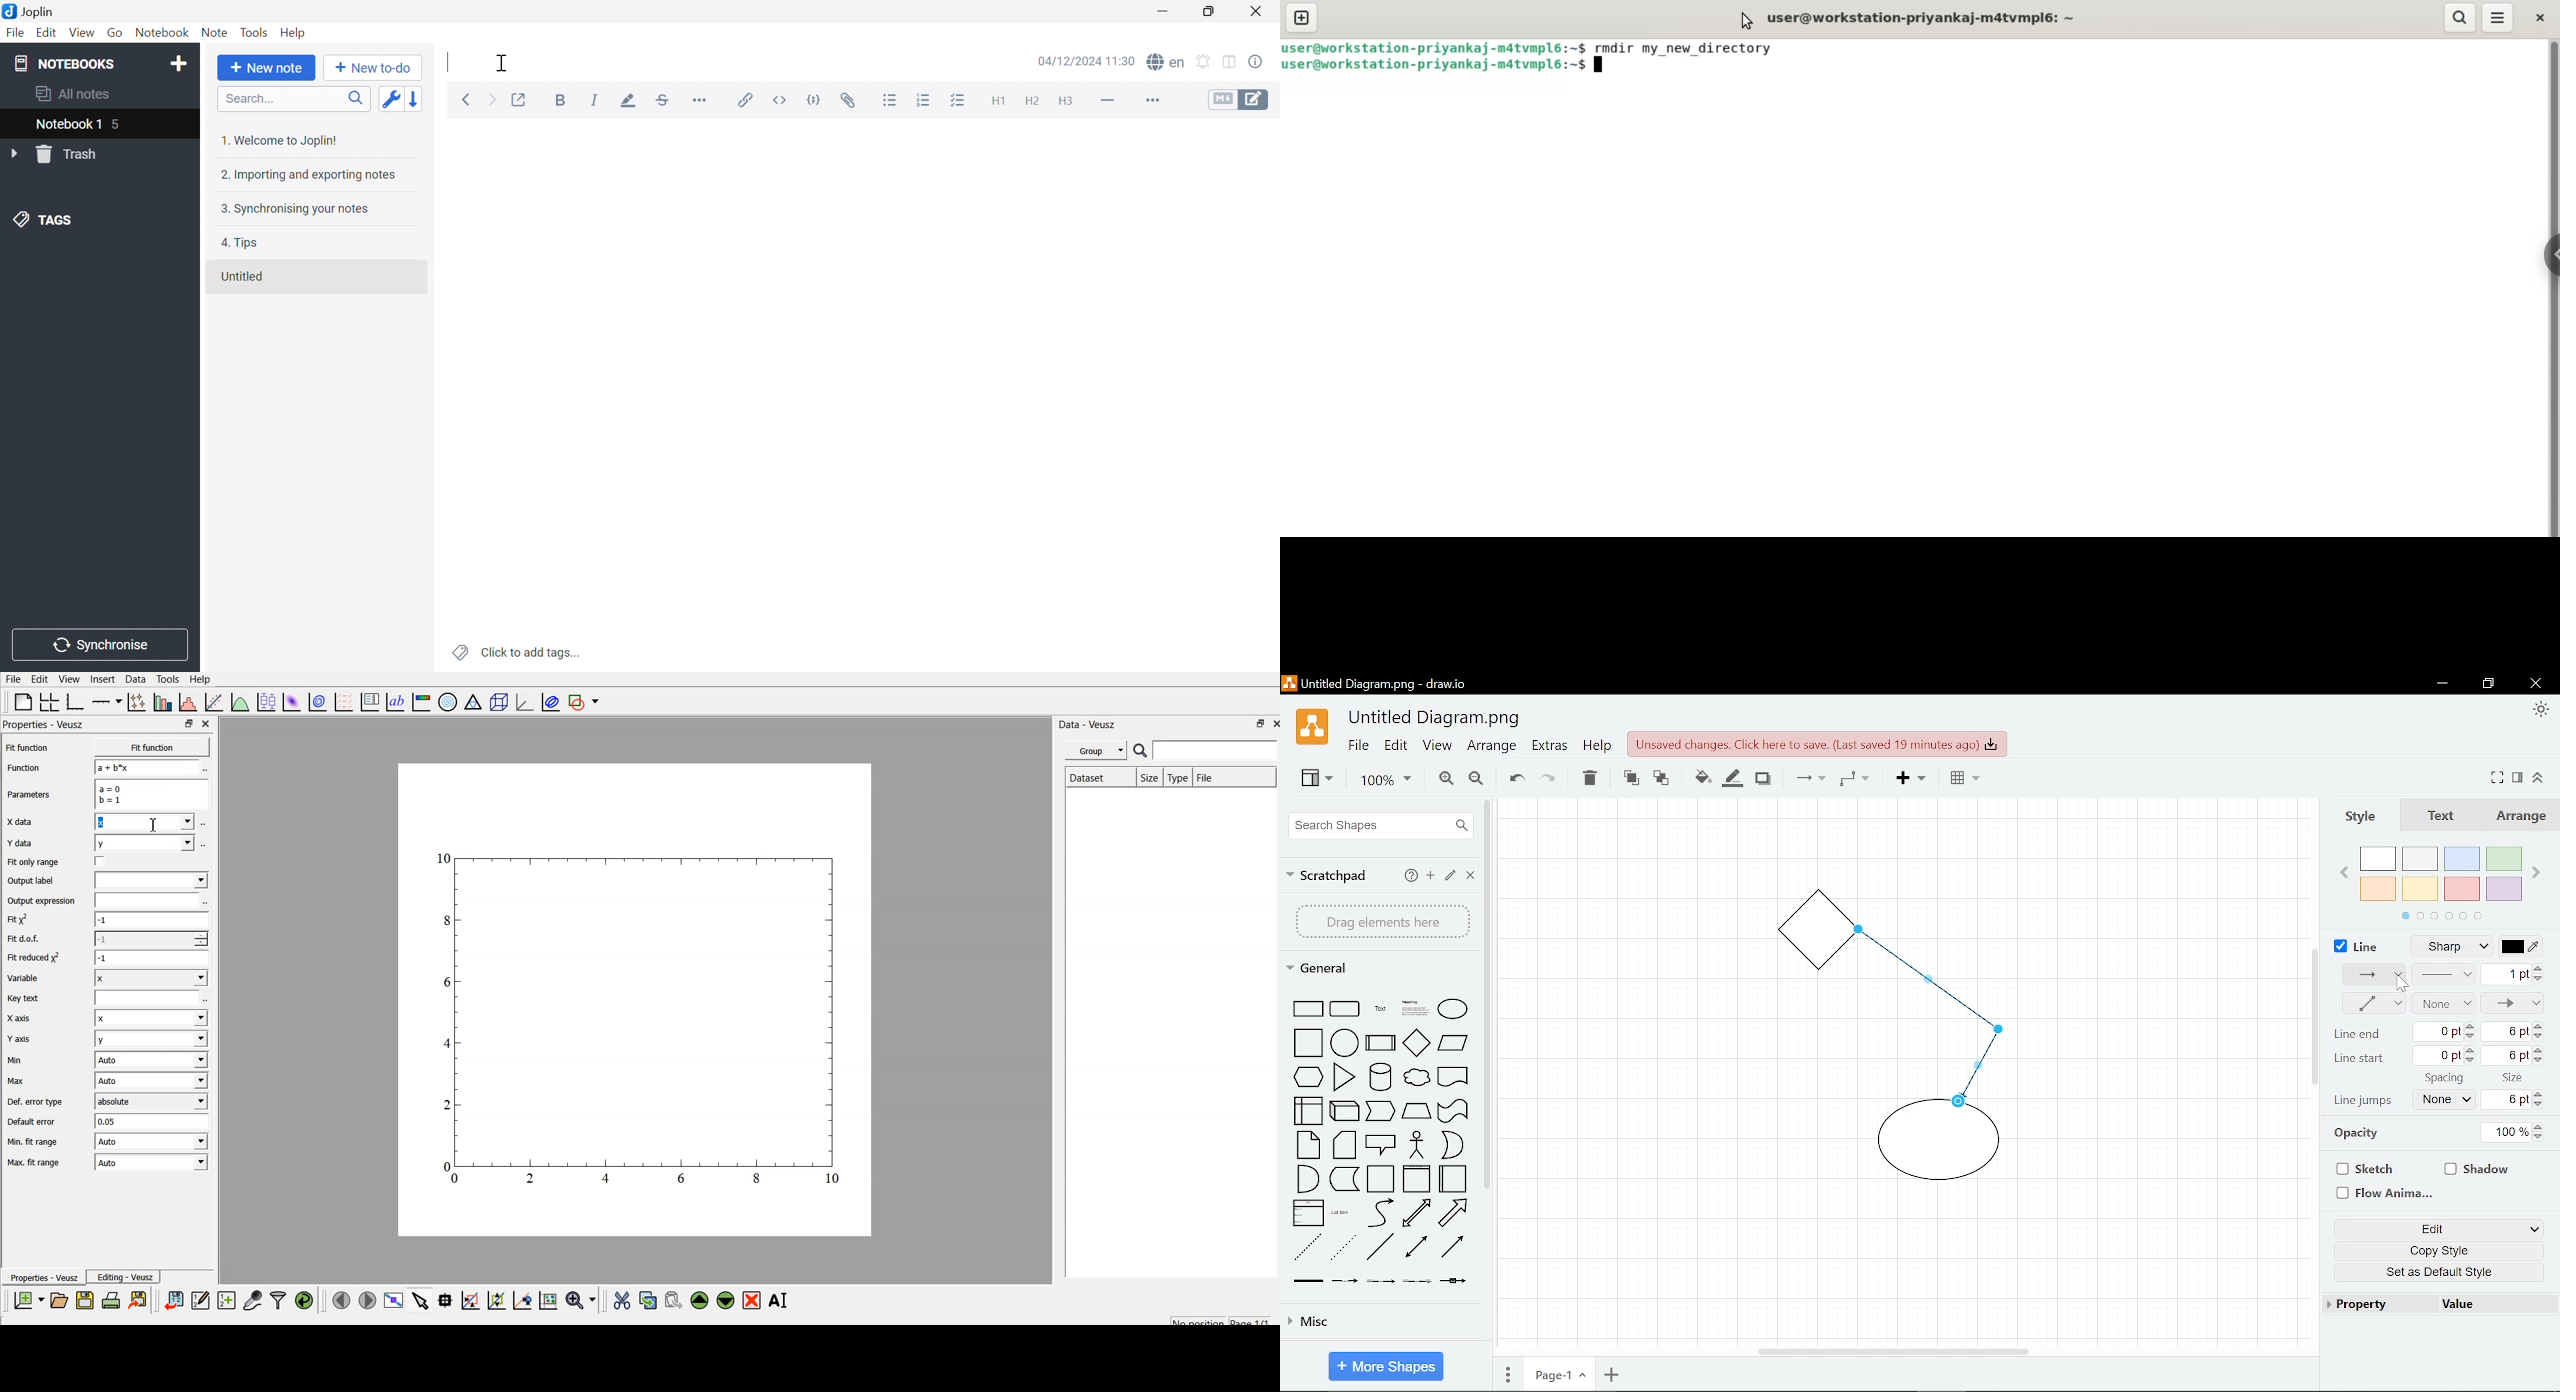  What do you see at coordinates (2478, 1167) in the screenshot?
I see `Shadow` at bounding box center [2478, 1167].